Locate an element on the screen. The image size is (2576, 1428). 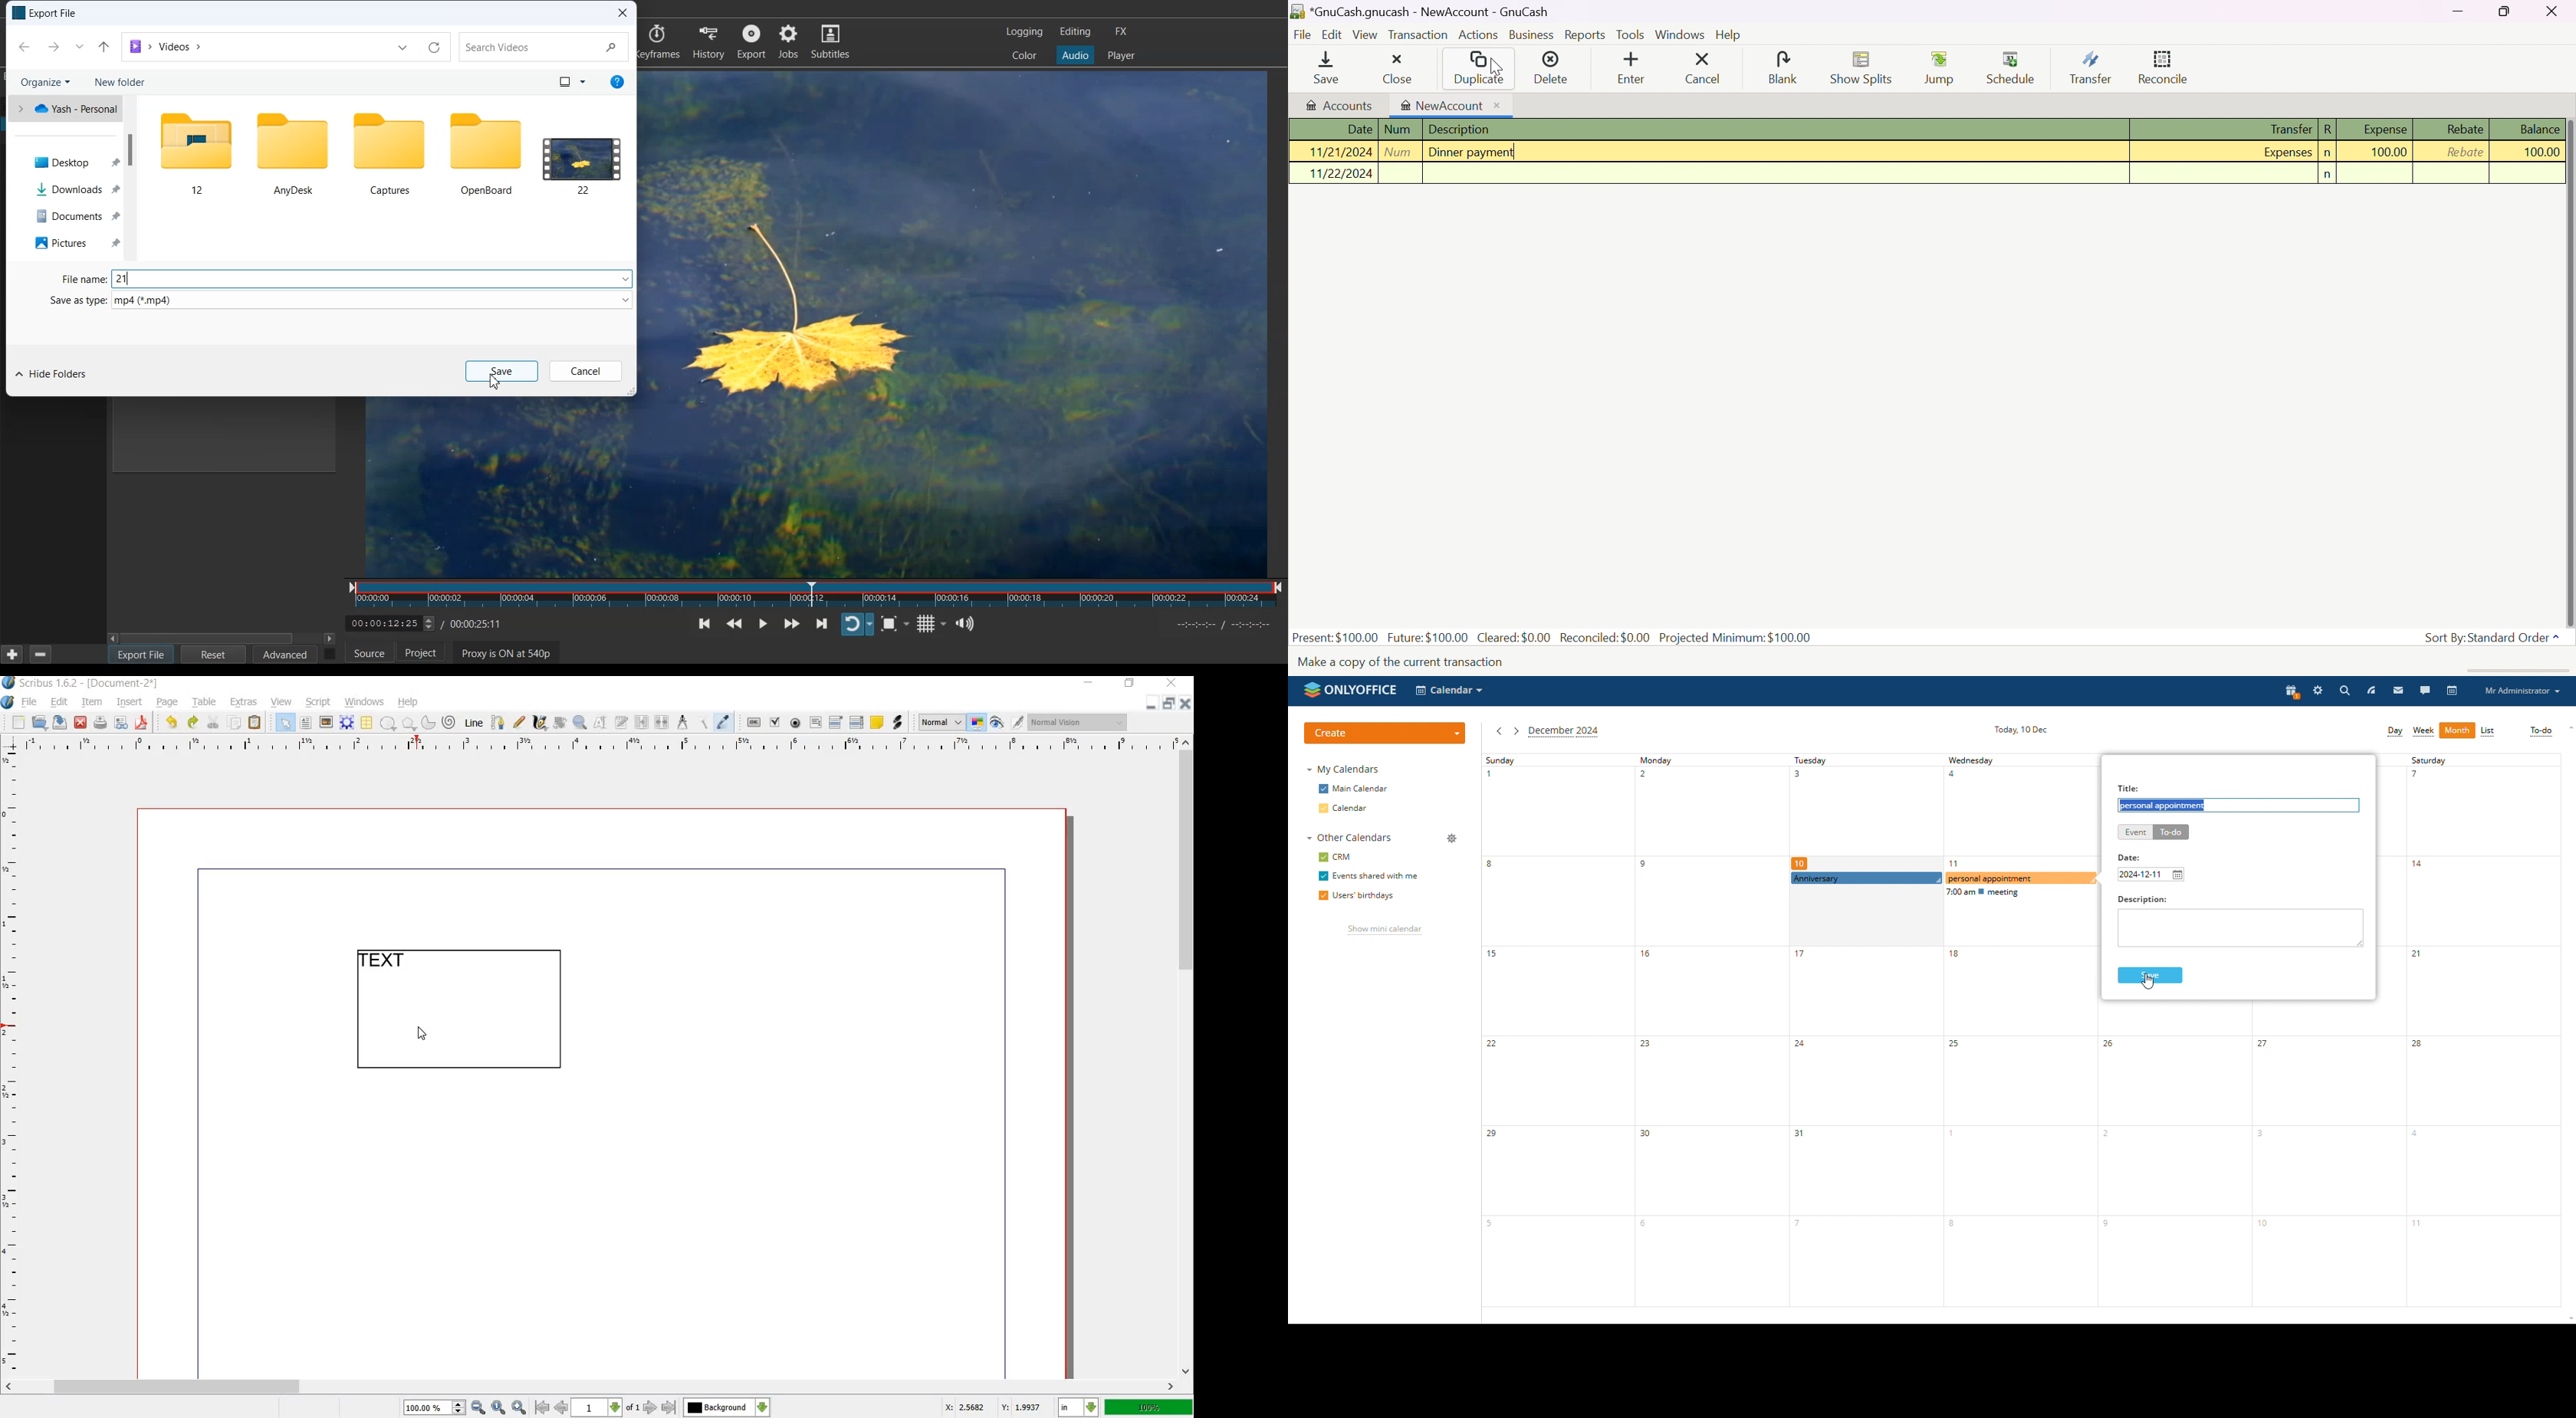
Editing is located at coordinates (1075, 31).